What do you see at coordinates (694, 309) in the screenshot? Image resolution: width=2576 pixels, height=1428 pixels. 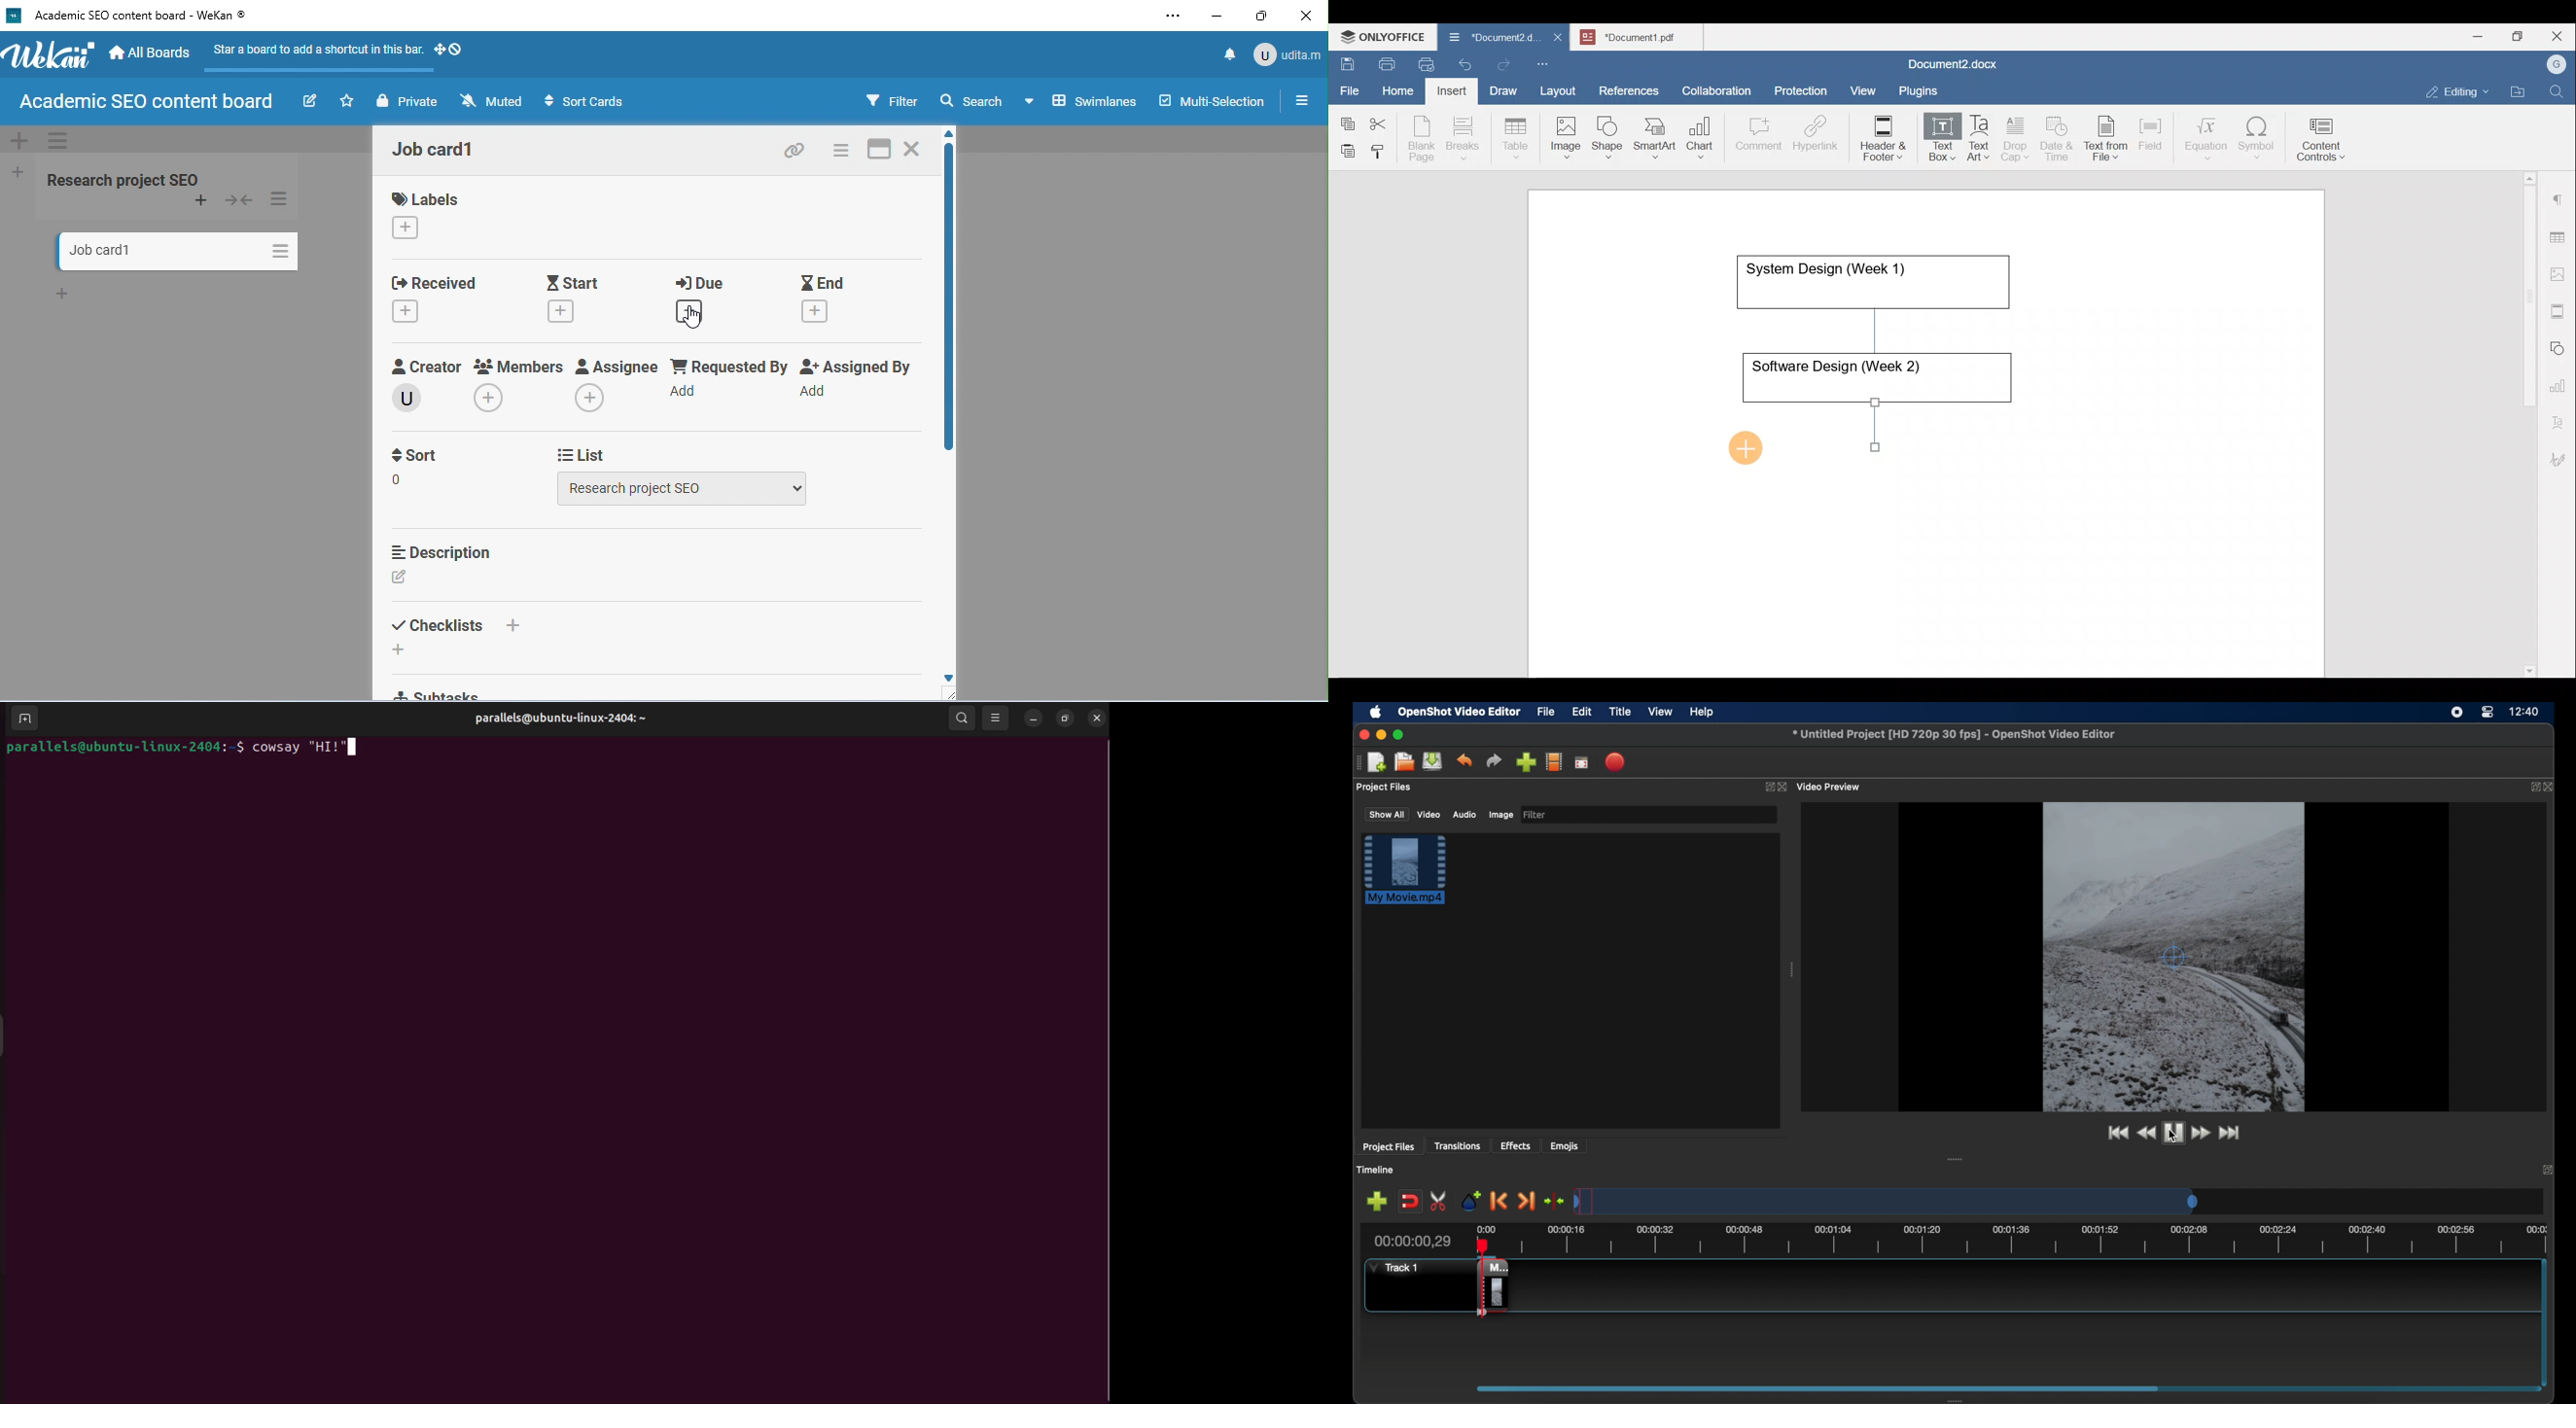 I see `add due date` at bounding box center [694, 309].